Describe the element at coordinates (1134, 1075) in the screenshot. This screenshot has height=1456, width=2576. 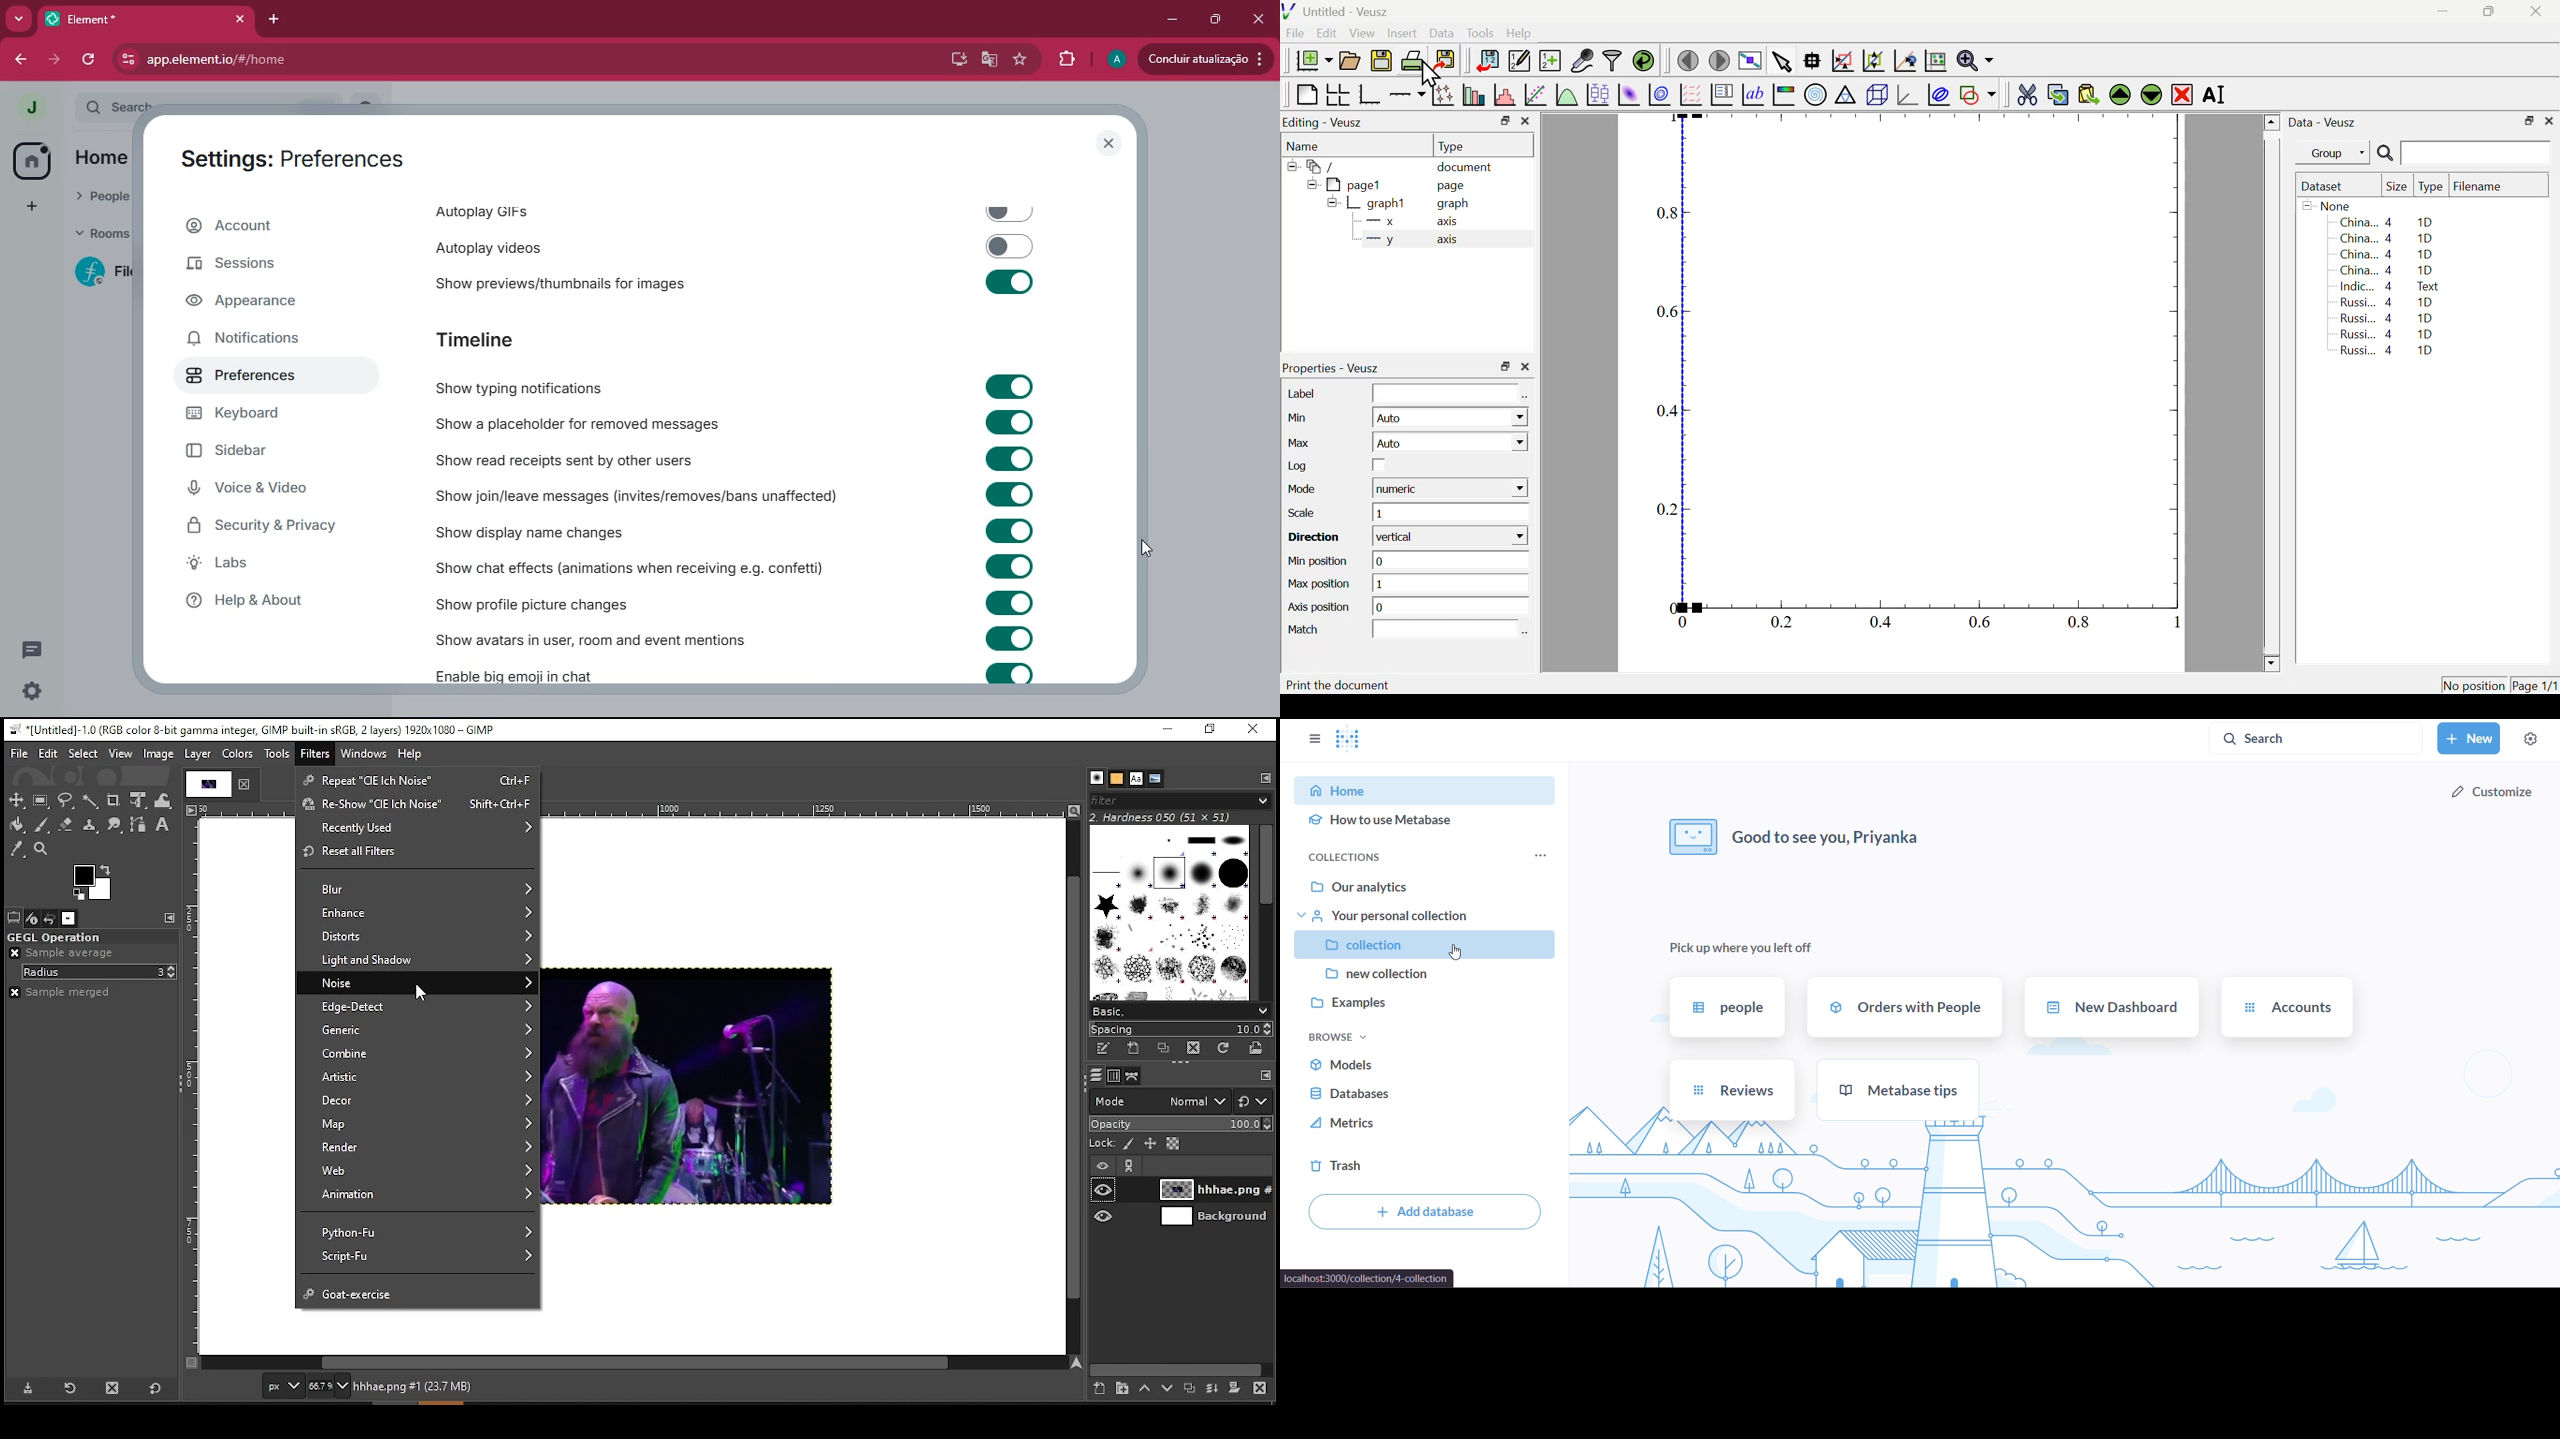
I see `paths` at that location.